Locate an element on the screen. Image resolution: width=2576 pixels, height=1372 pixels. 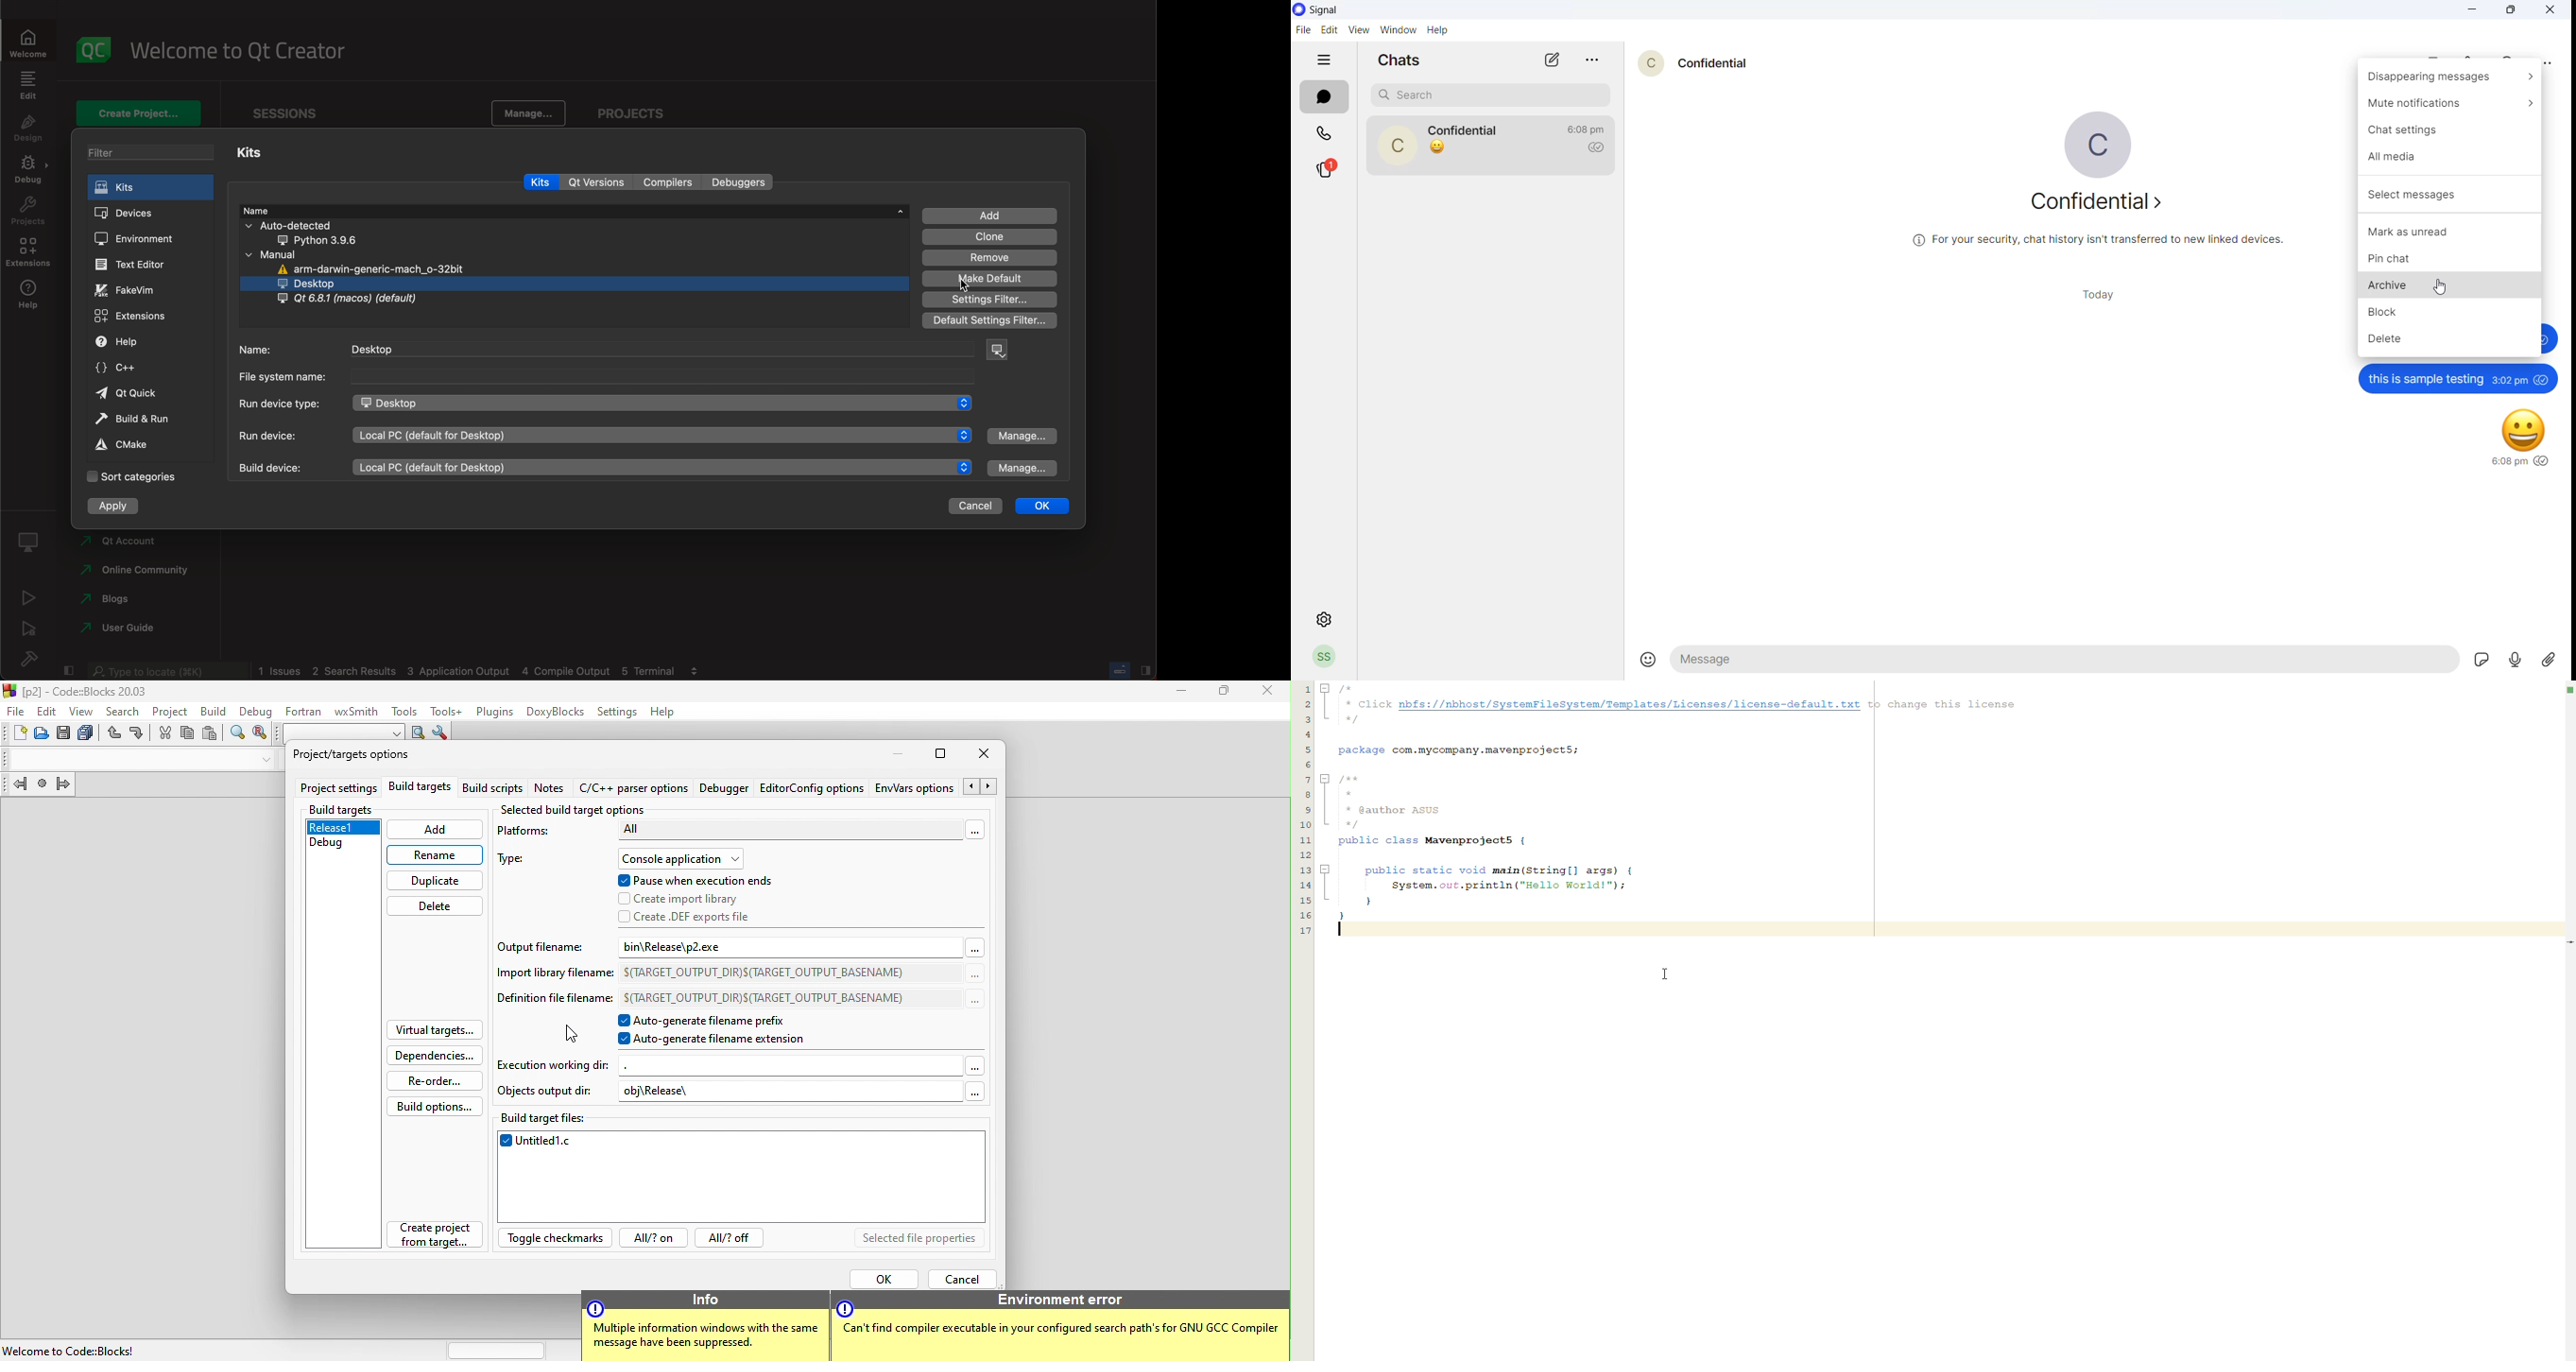
file is located at coordinates (1305, 29).